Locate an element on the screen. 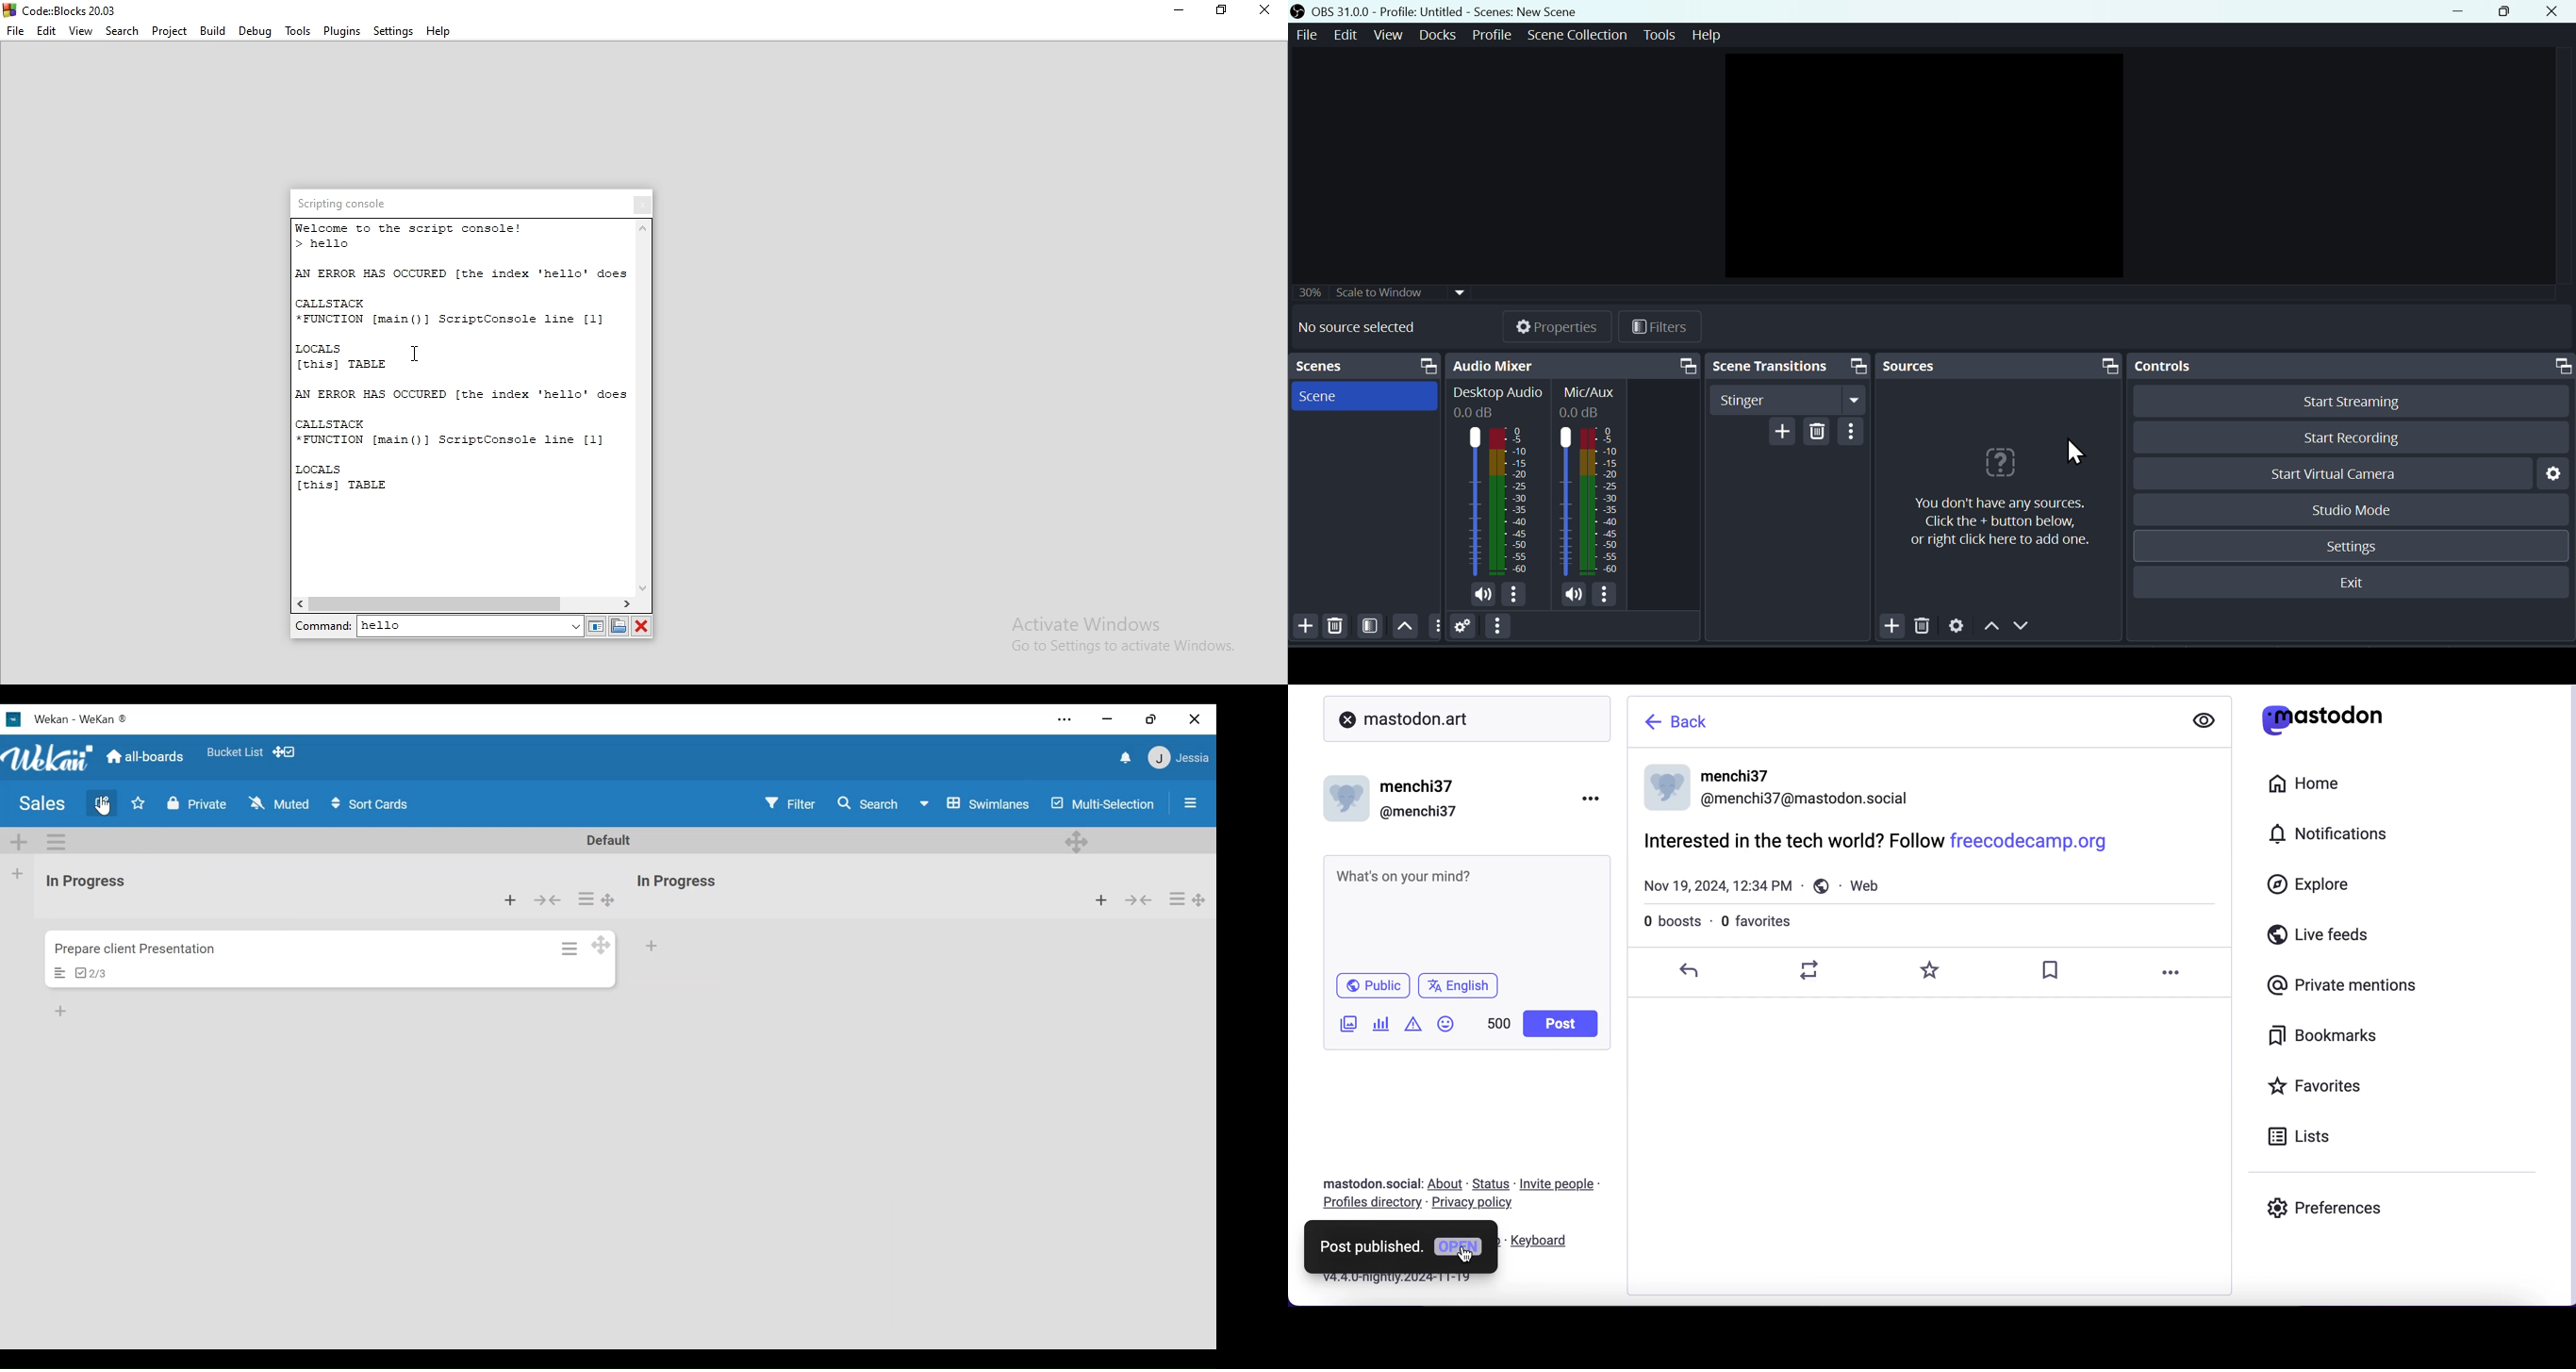 The image size is (2576, 1372). Start Virtual Camera is located at coordinates (2326, 475).